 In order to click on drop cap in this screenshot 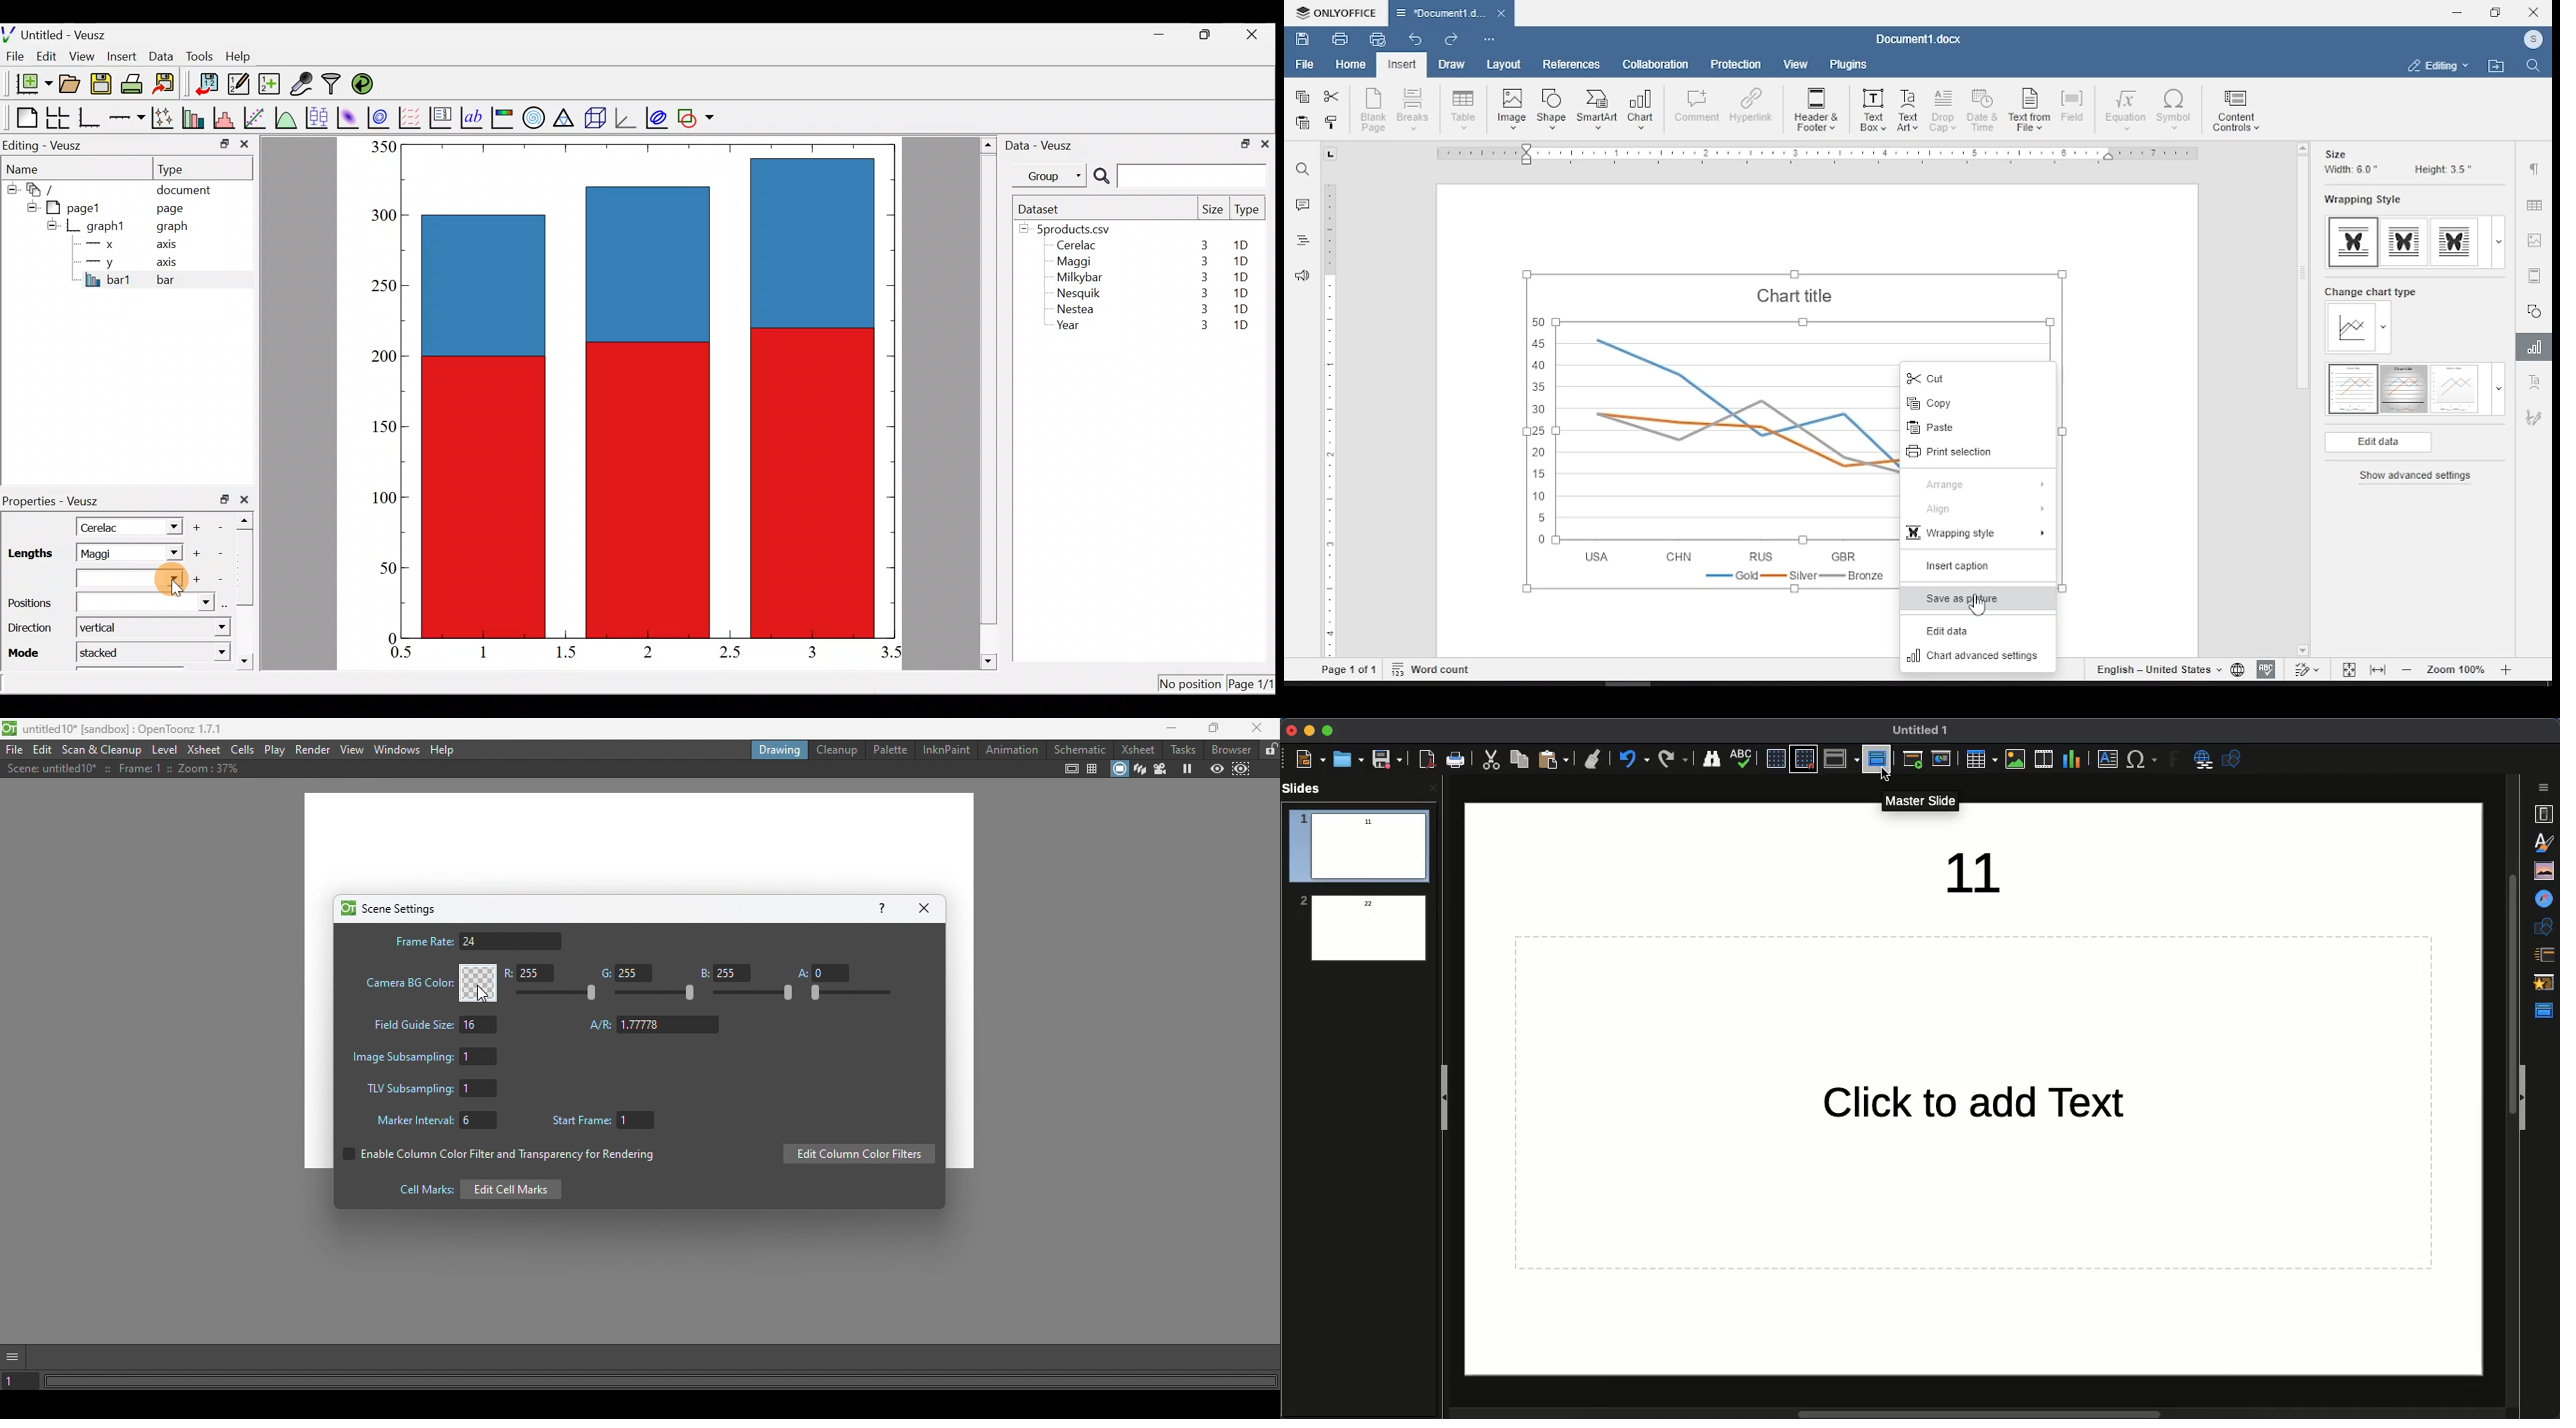, I will do `click(1944, 111)`.